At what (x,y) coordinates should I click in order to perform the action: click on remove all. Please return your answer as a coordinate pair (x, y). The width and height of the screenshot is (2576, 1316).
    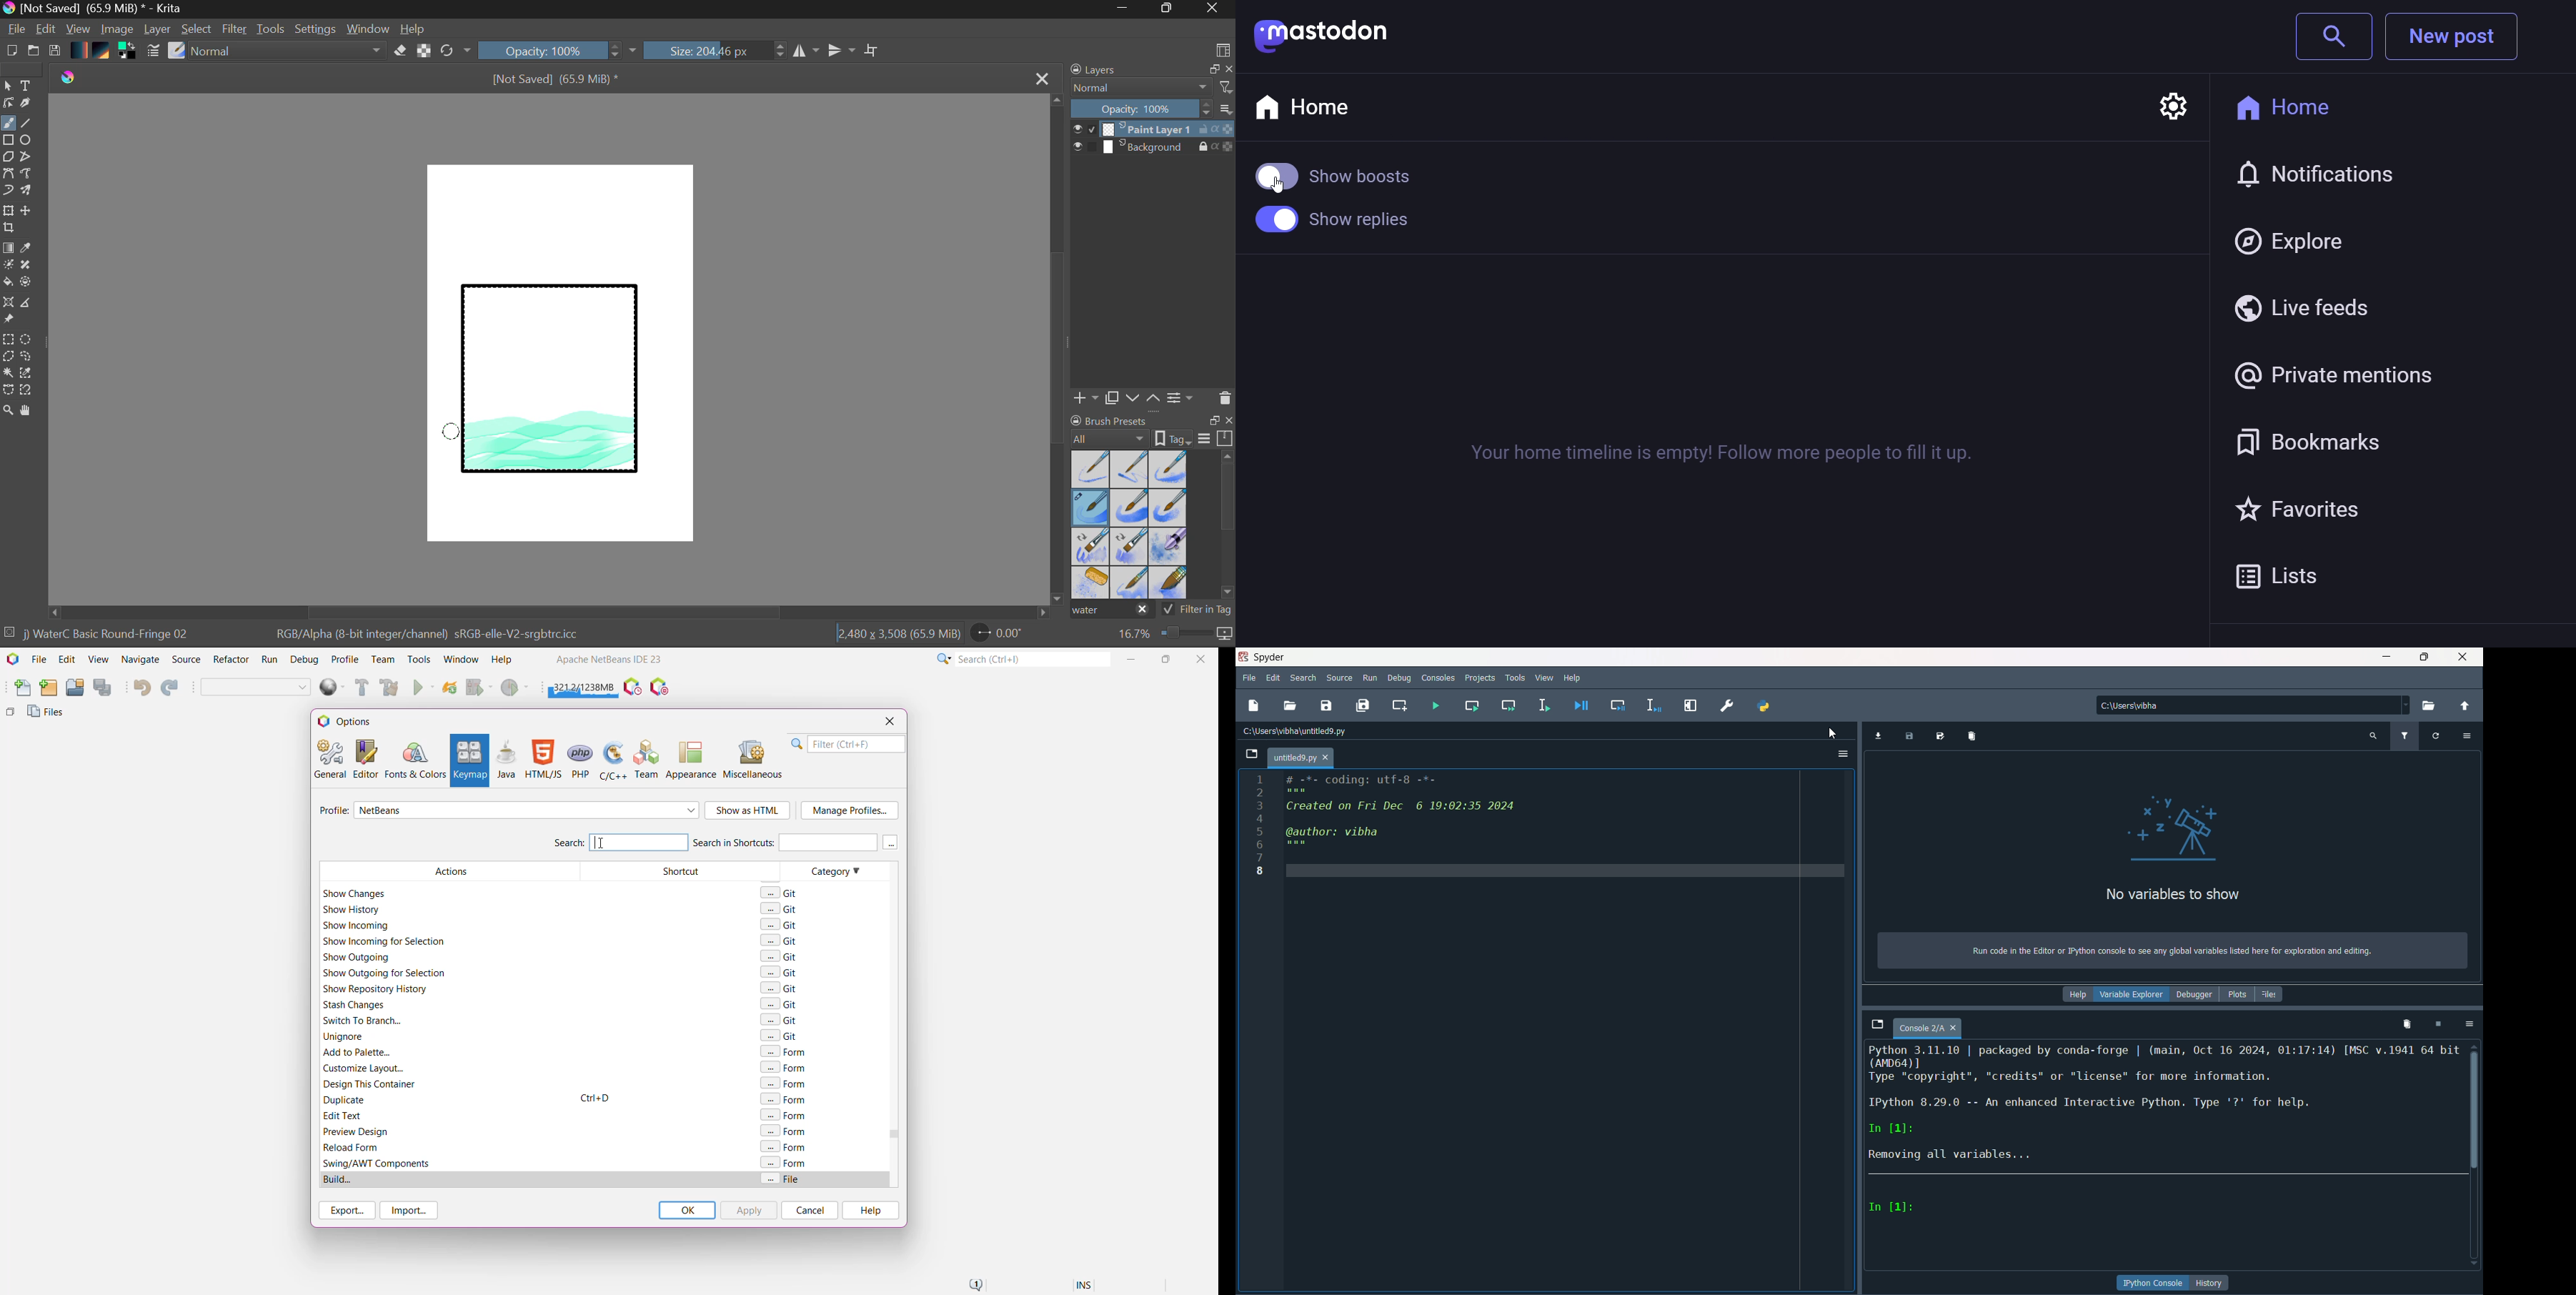
    Looking at the image, I should click on (2405, 1023).